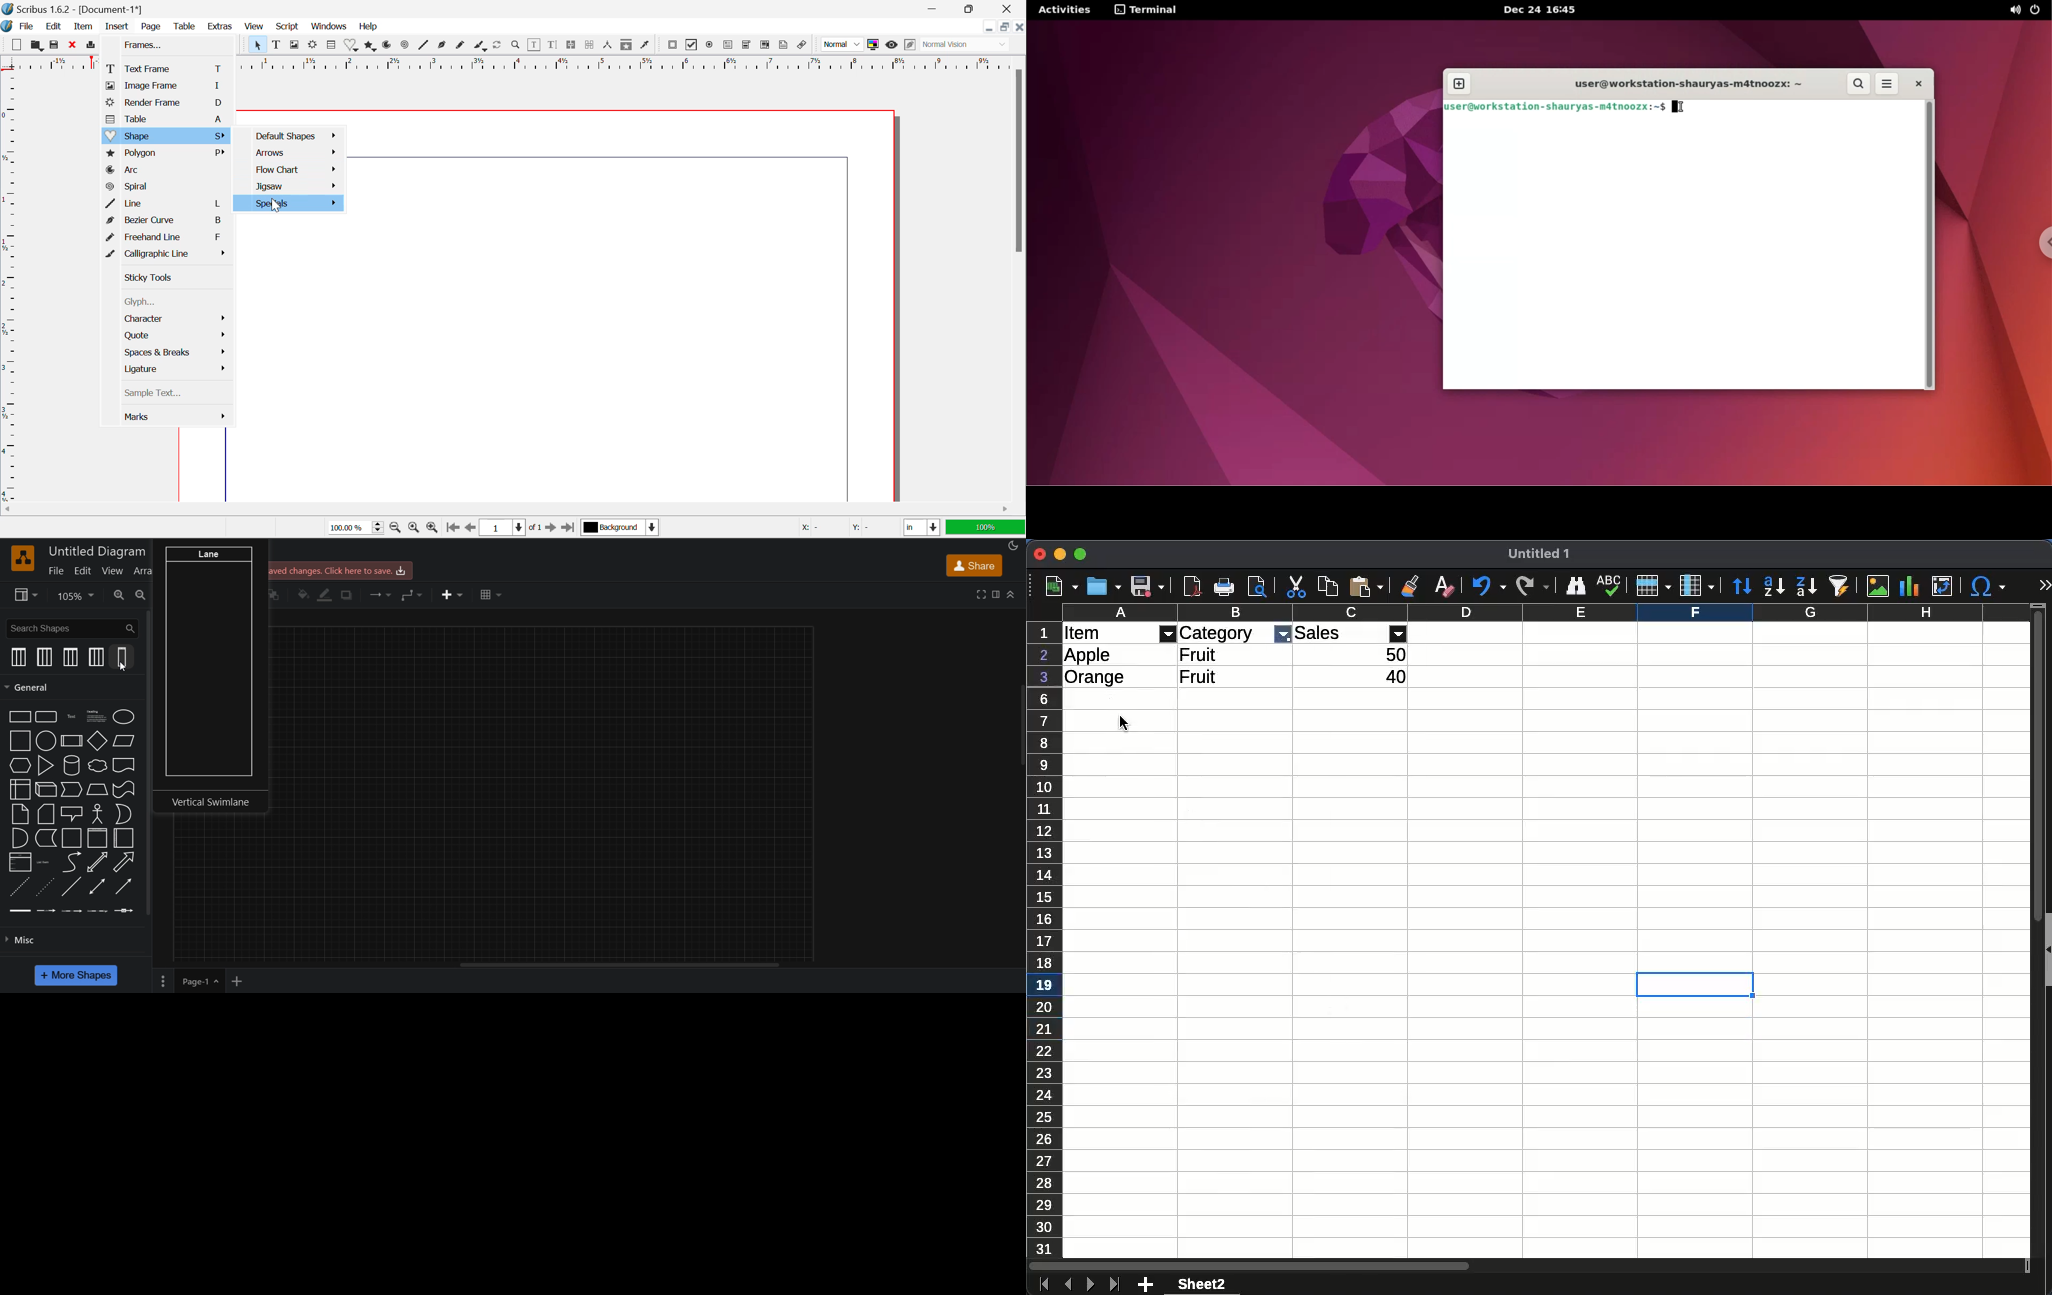  I want to click on Pdf Radio Button, so click(711, 46).